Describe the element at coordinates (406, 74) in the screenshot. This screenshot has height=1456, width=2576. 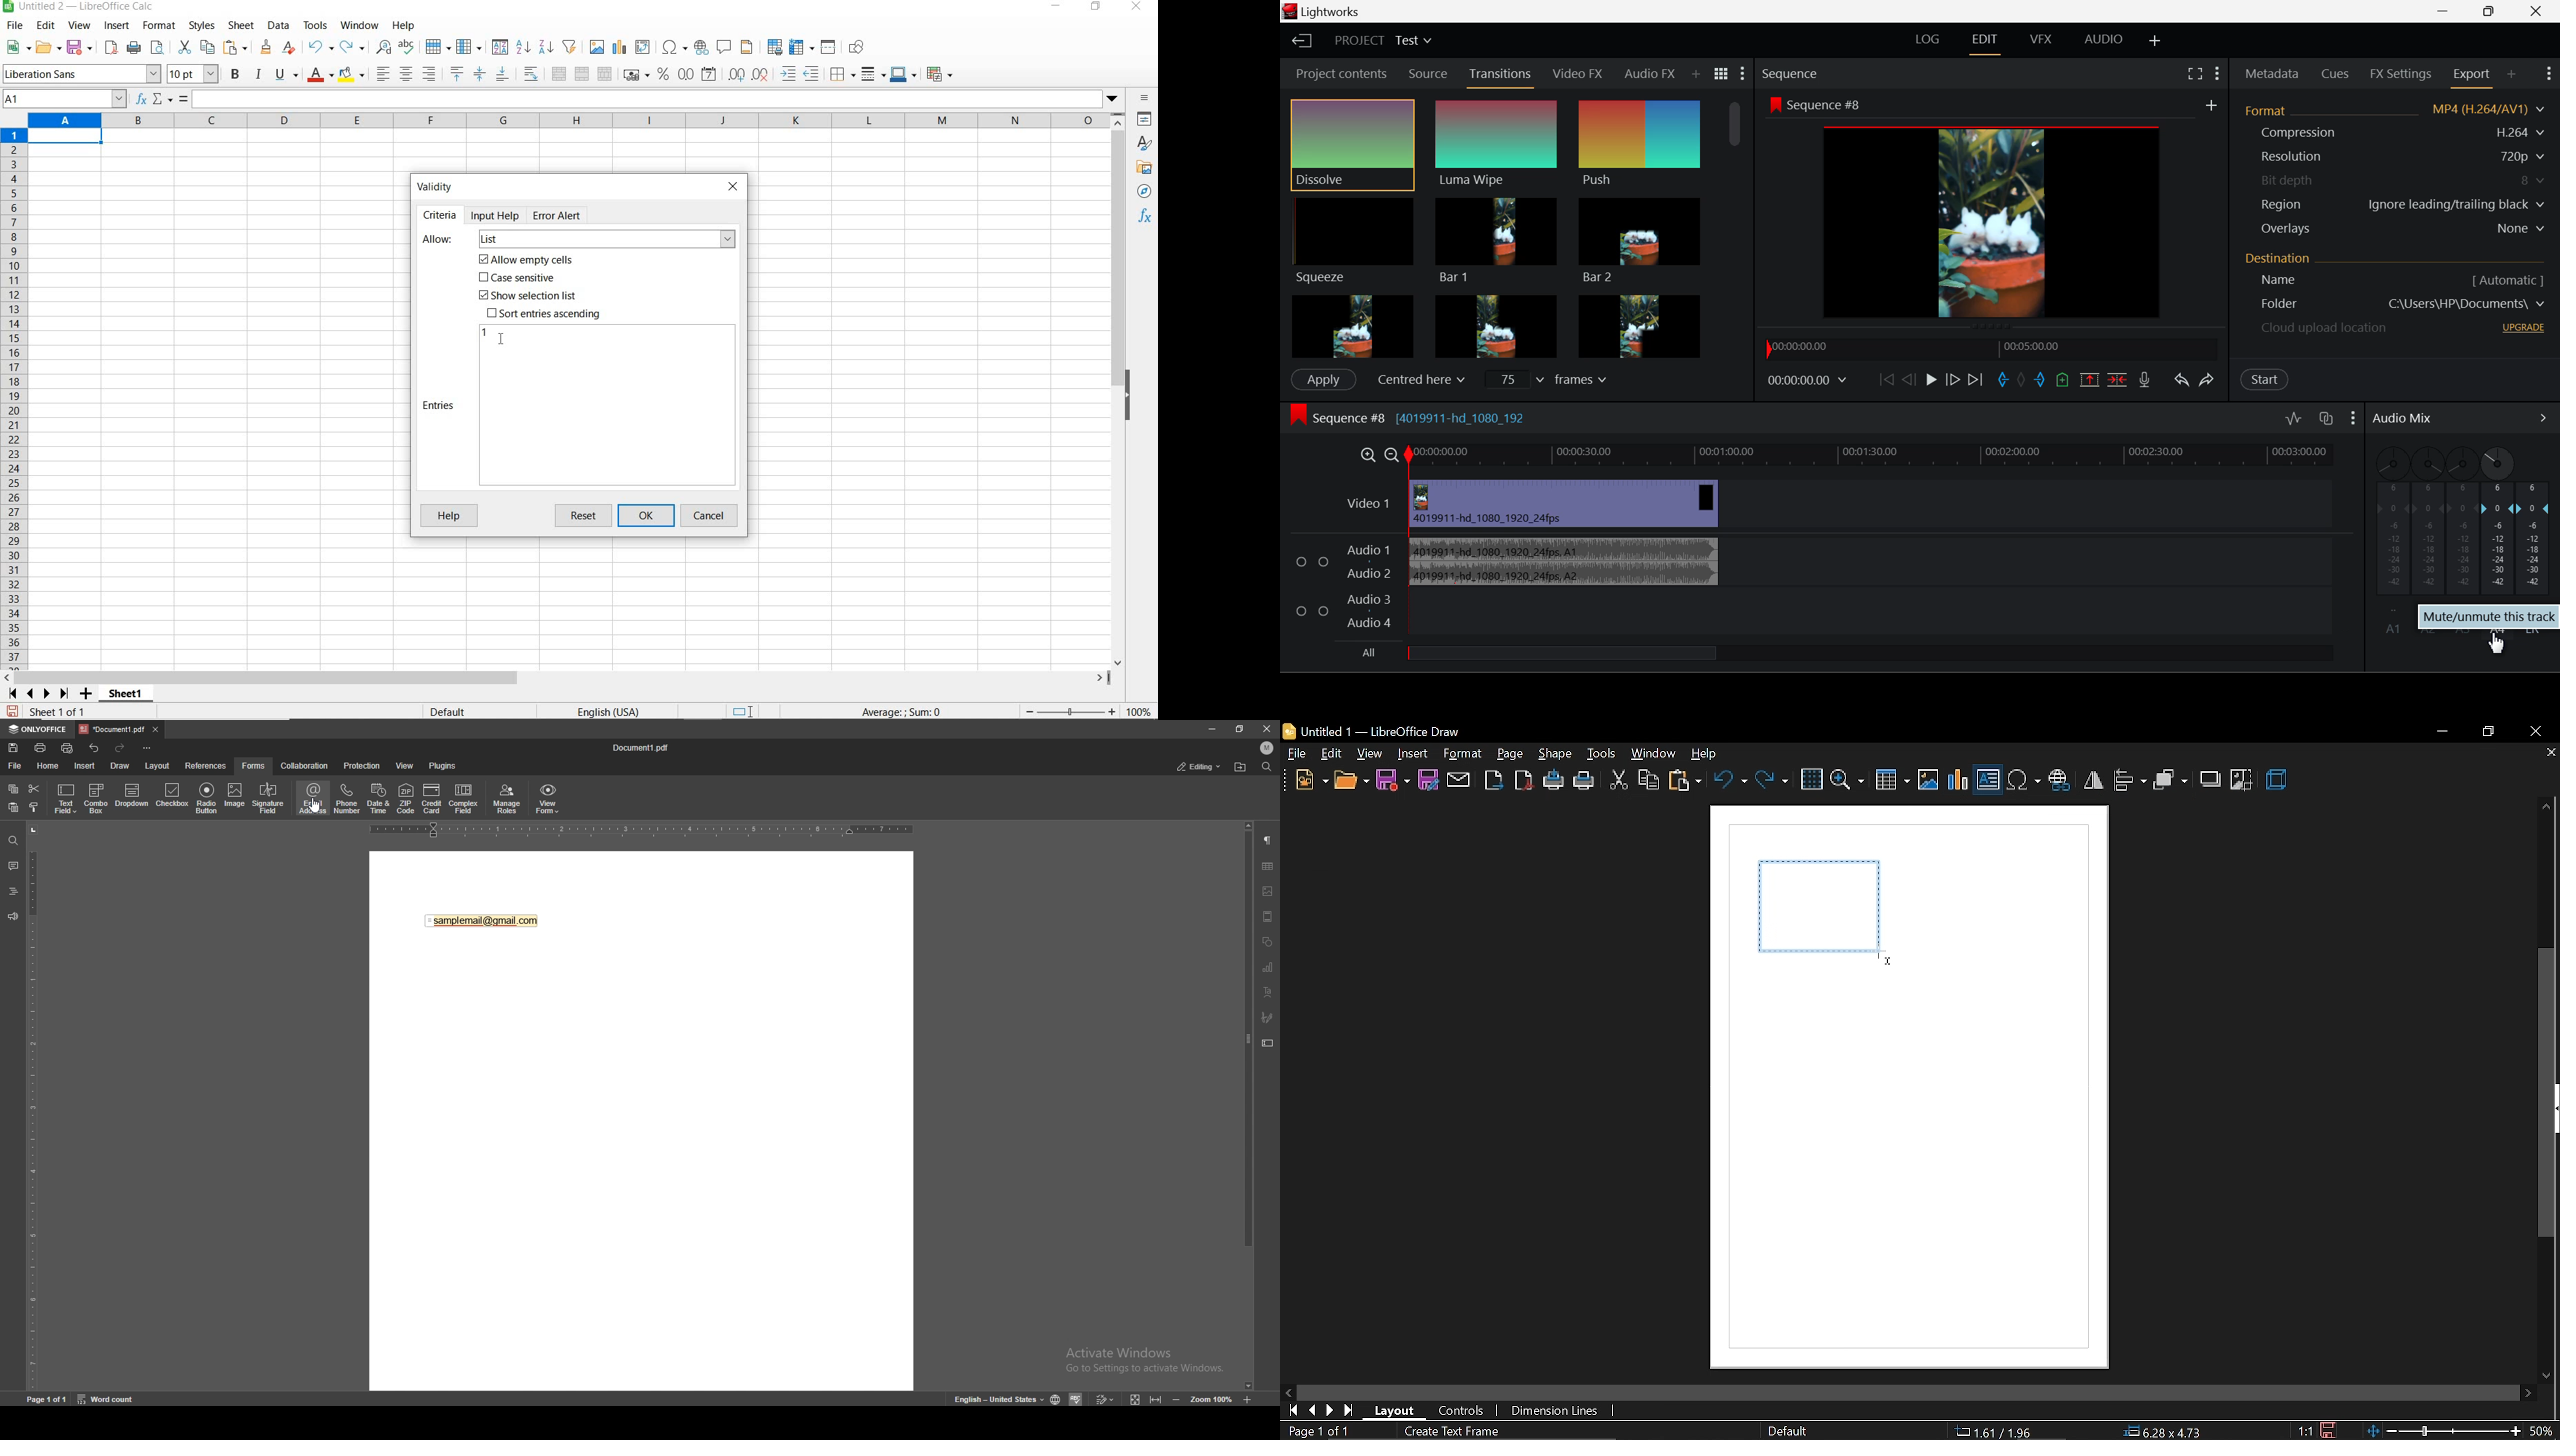
I see `align center` at that location.